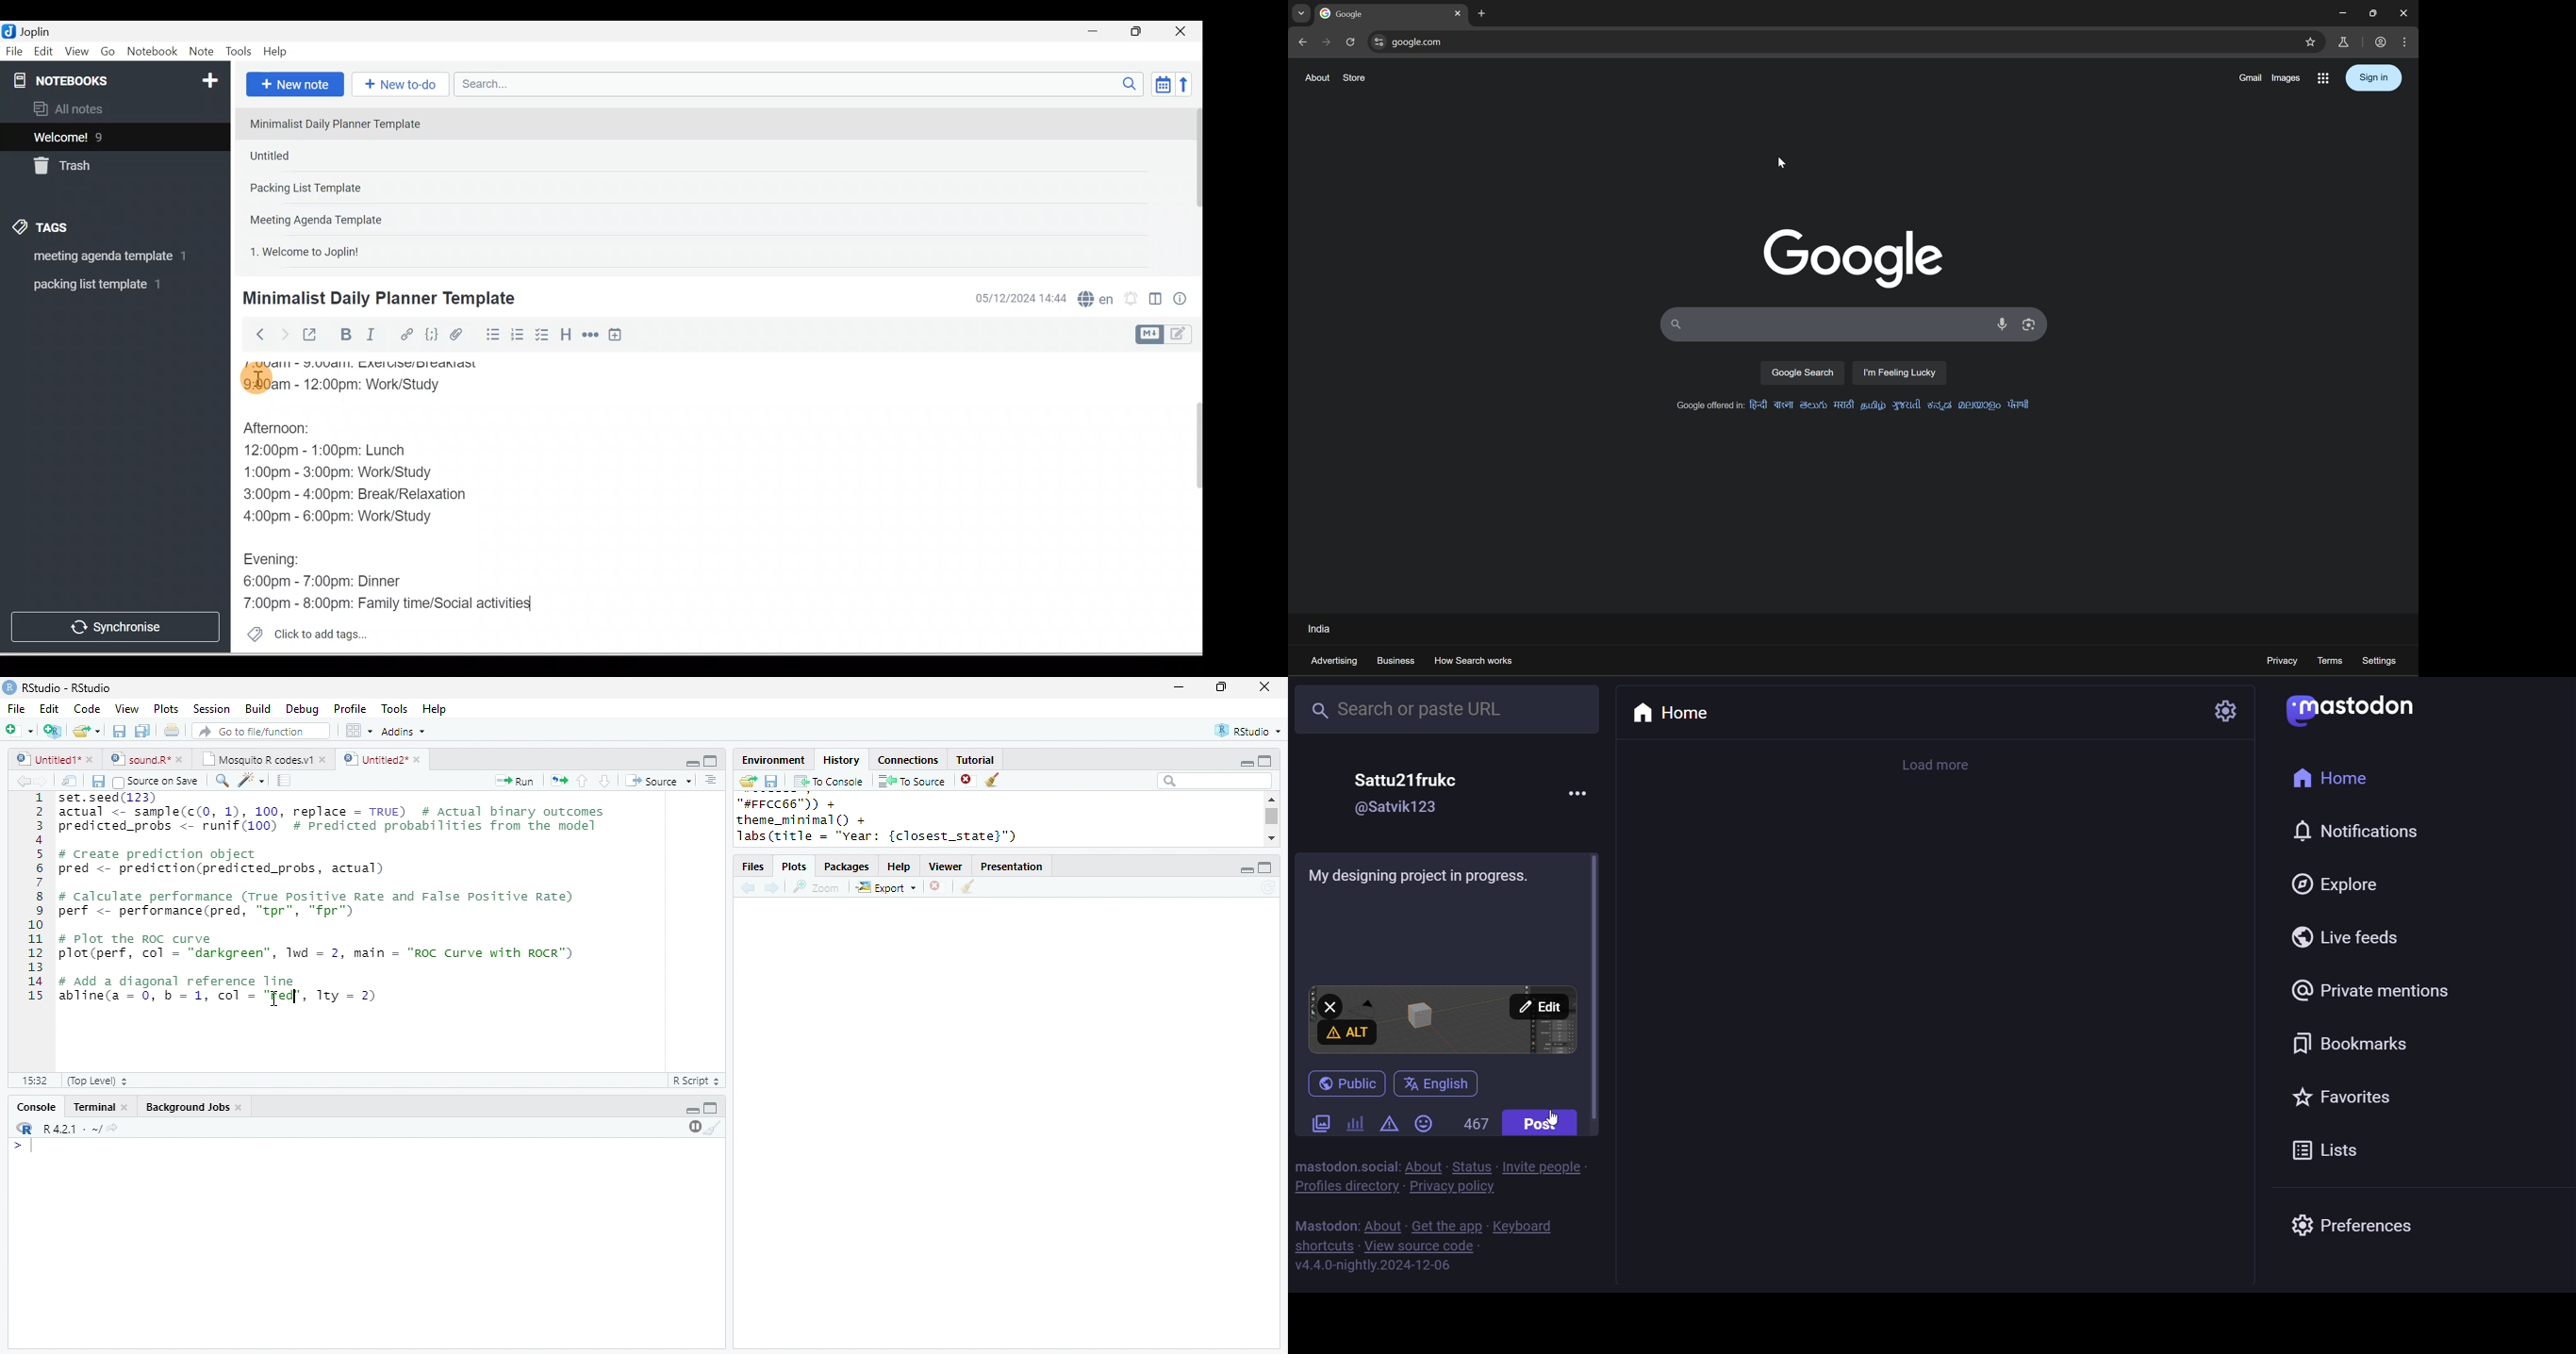 This screenshot has width=2576, height=1372. What do you see at coordinates (333, 217) in the screenshot?
I see `Note 4` at bounding box center [333, 217].